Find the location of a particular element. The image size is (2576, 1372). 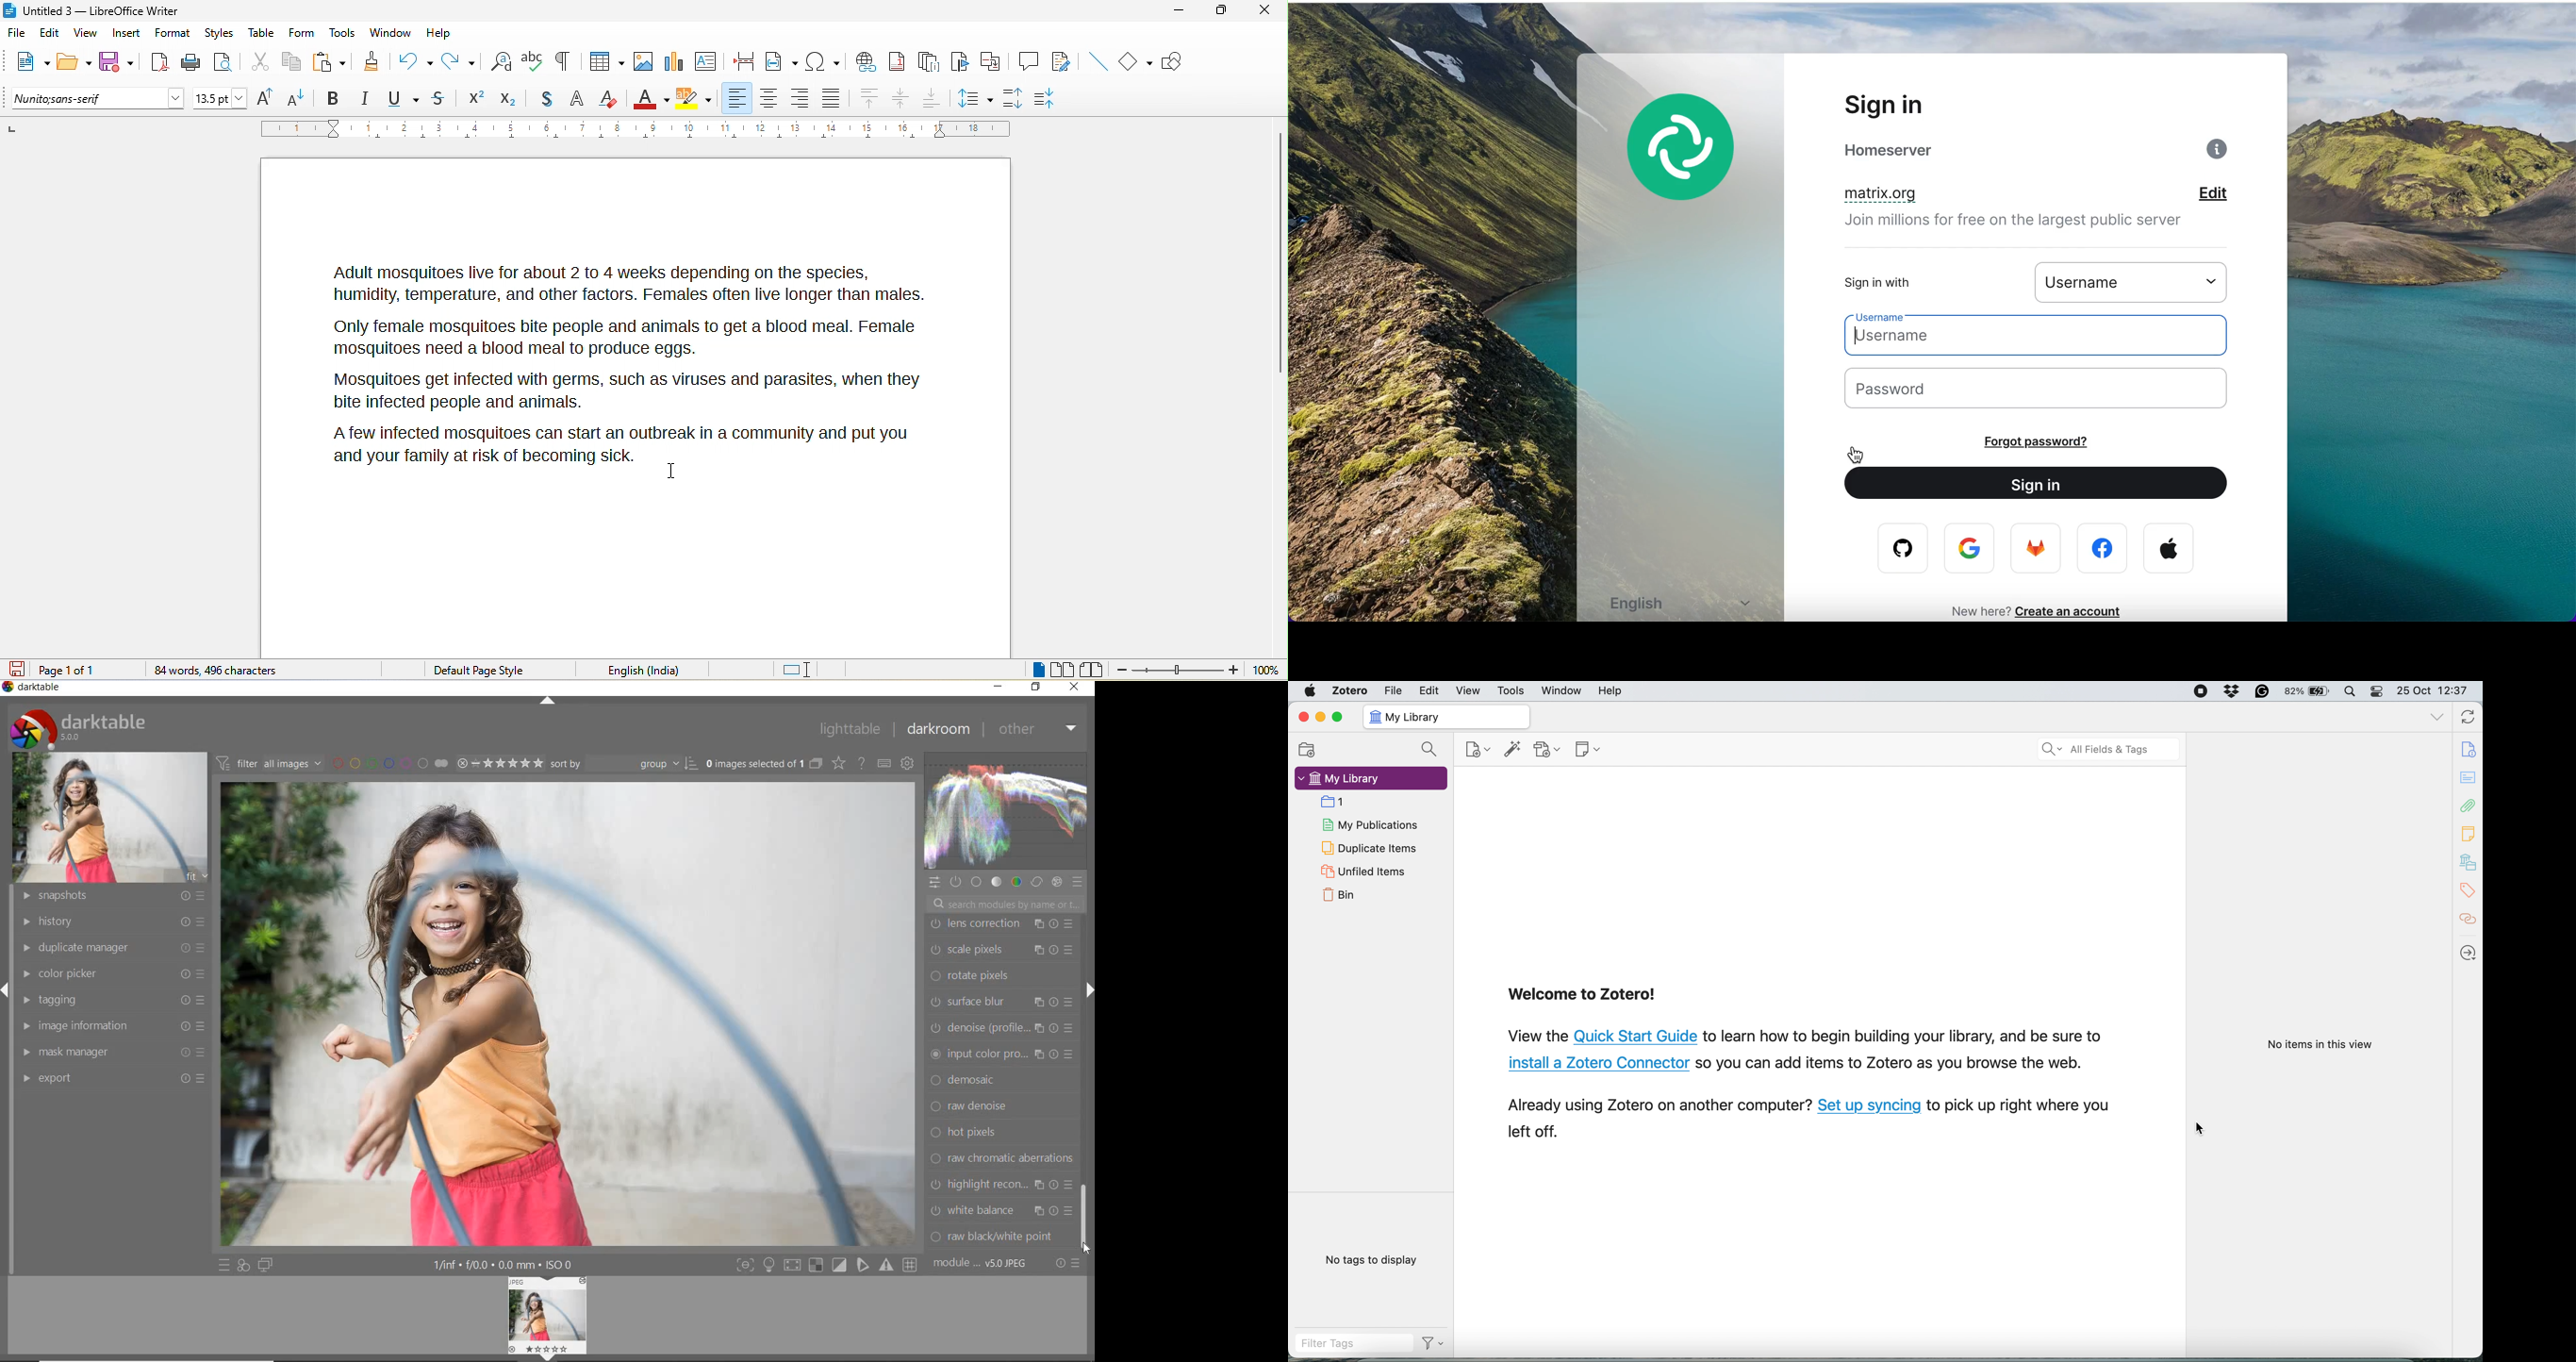

image is located at coordinates (642, 61).